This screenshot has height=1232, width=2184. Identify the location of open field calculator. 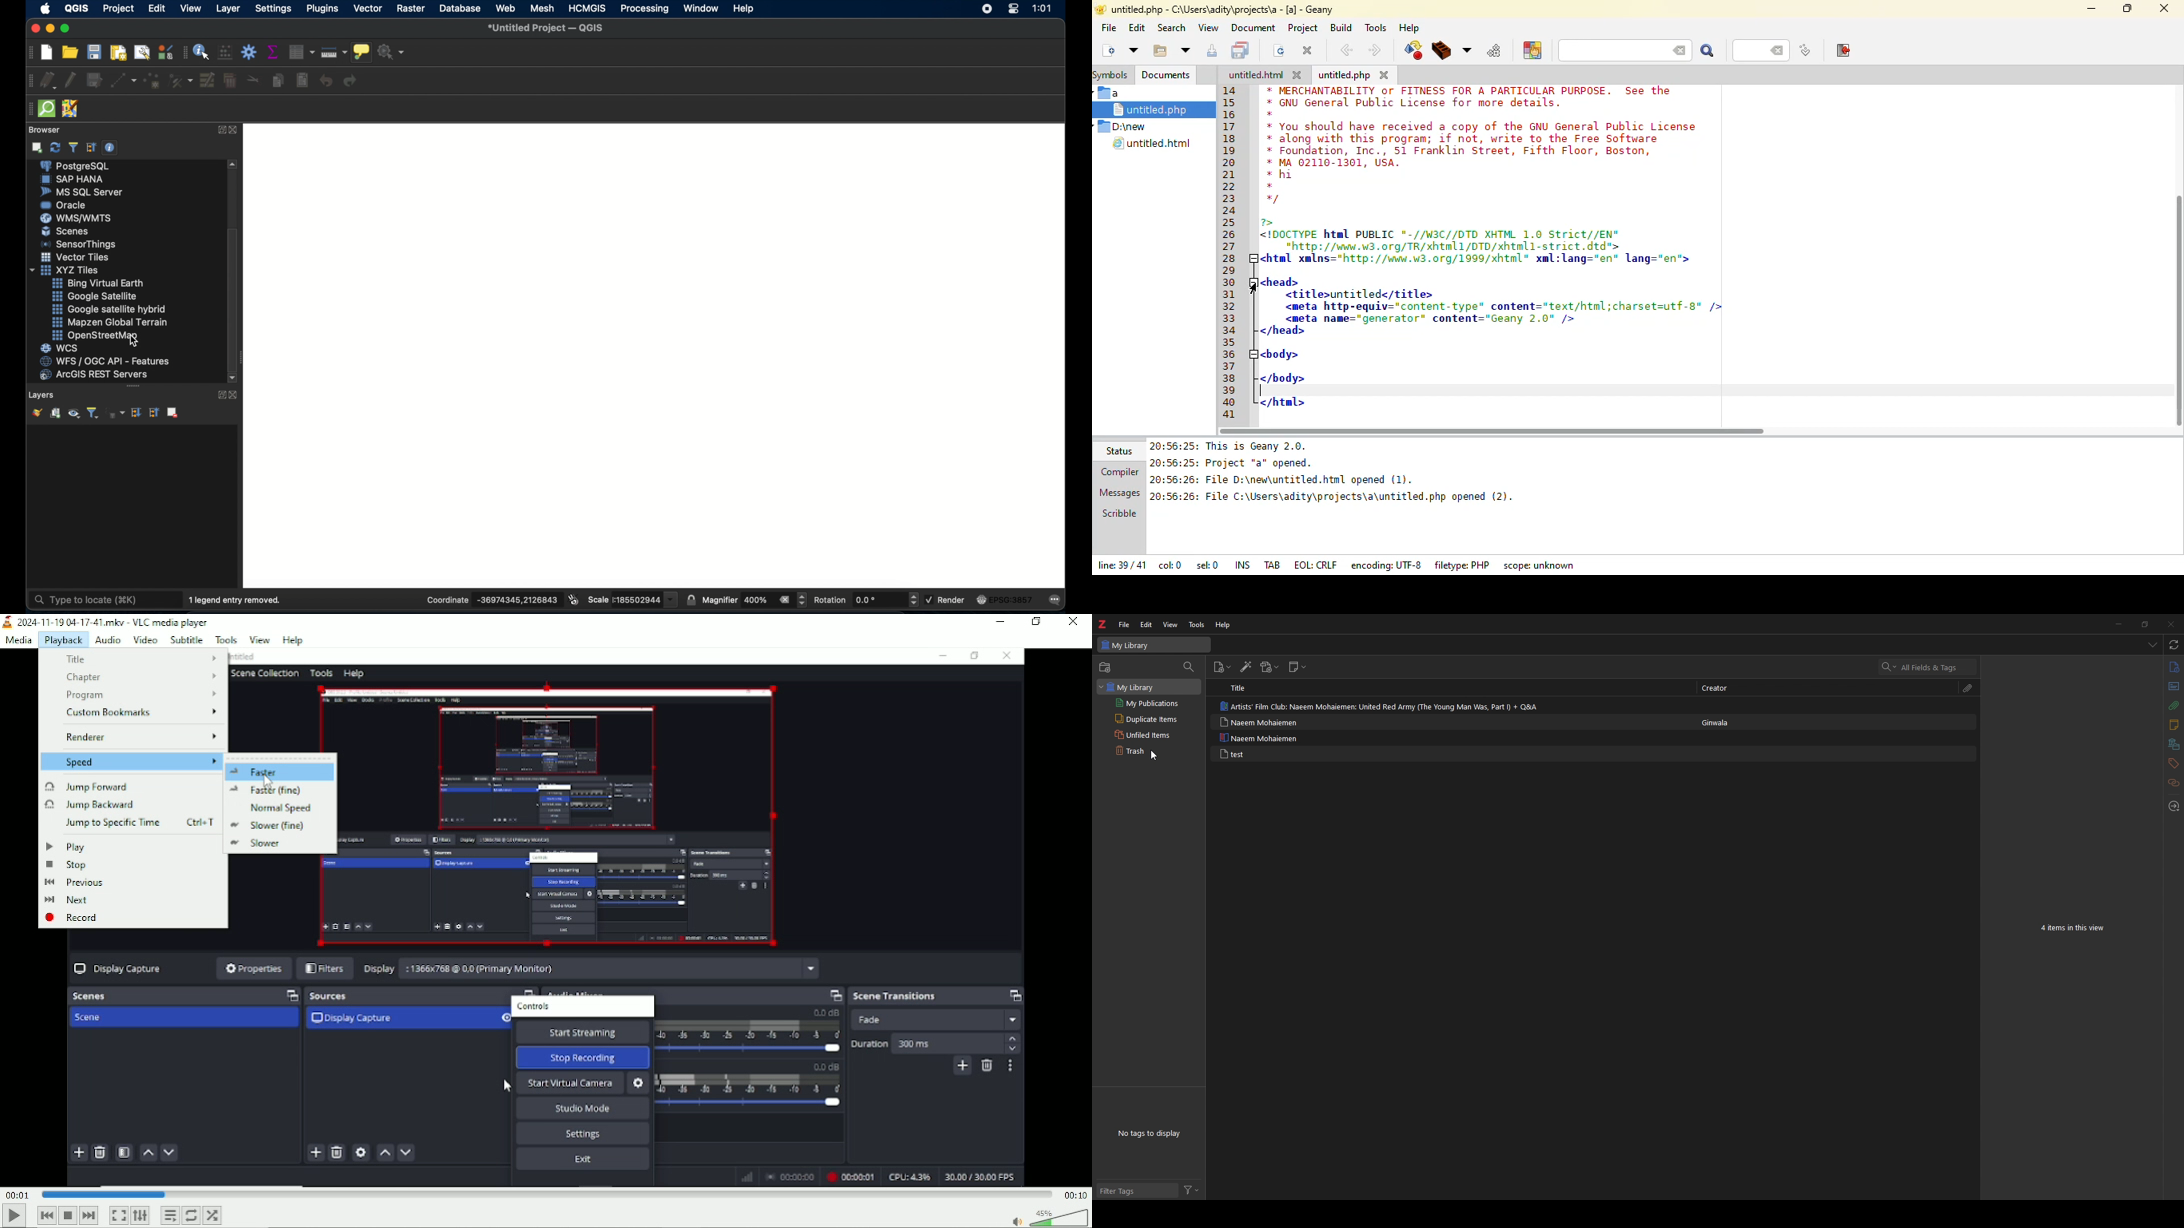
(225, 52).